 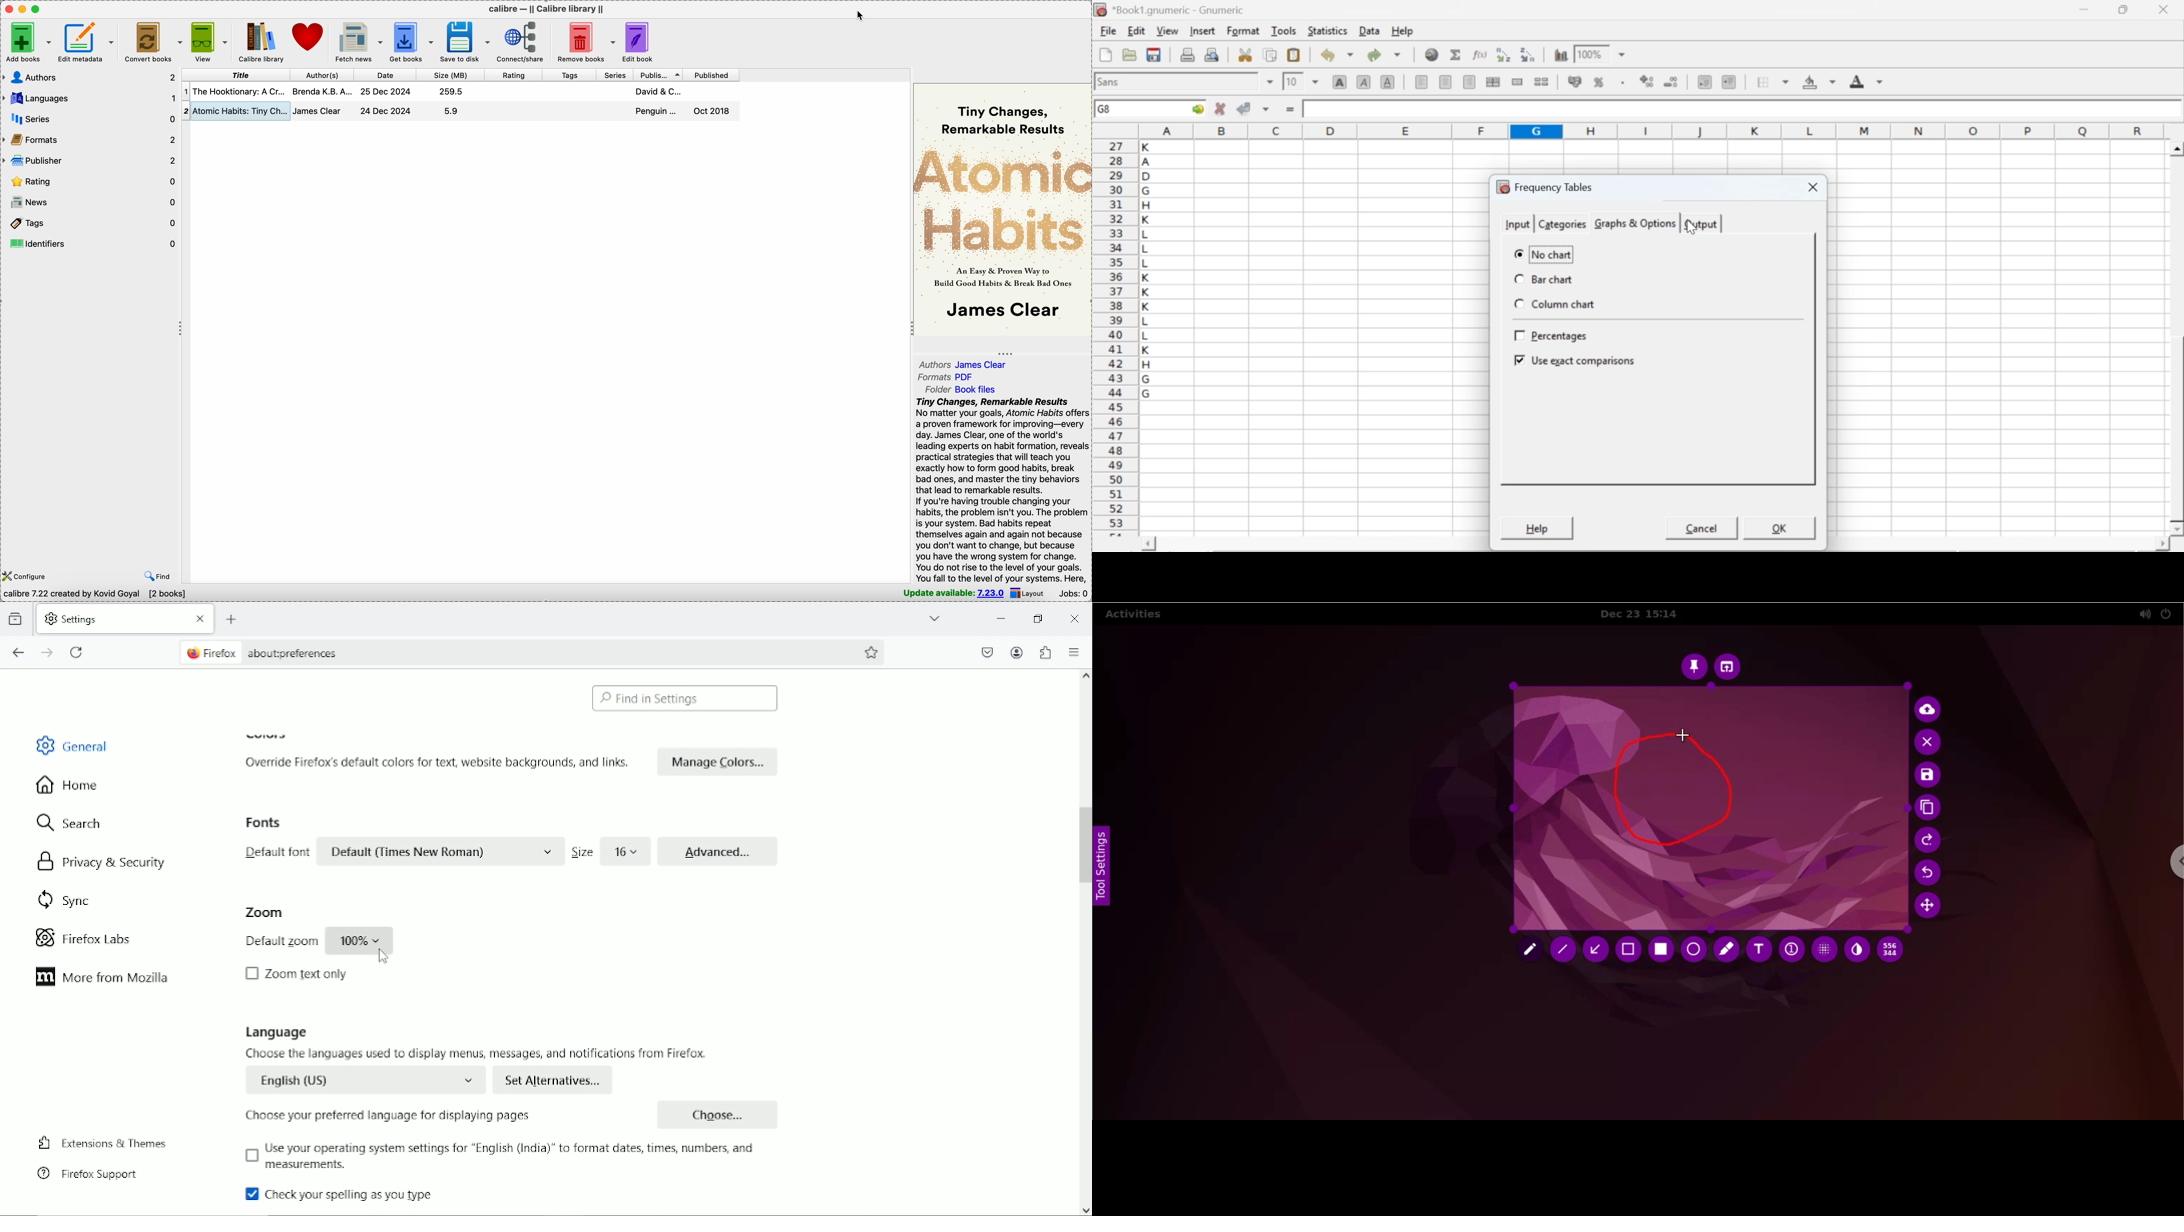 I want to click on open, so click(x=1128, y=55).